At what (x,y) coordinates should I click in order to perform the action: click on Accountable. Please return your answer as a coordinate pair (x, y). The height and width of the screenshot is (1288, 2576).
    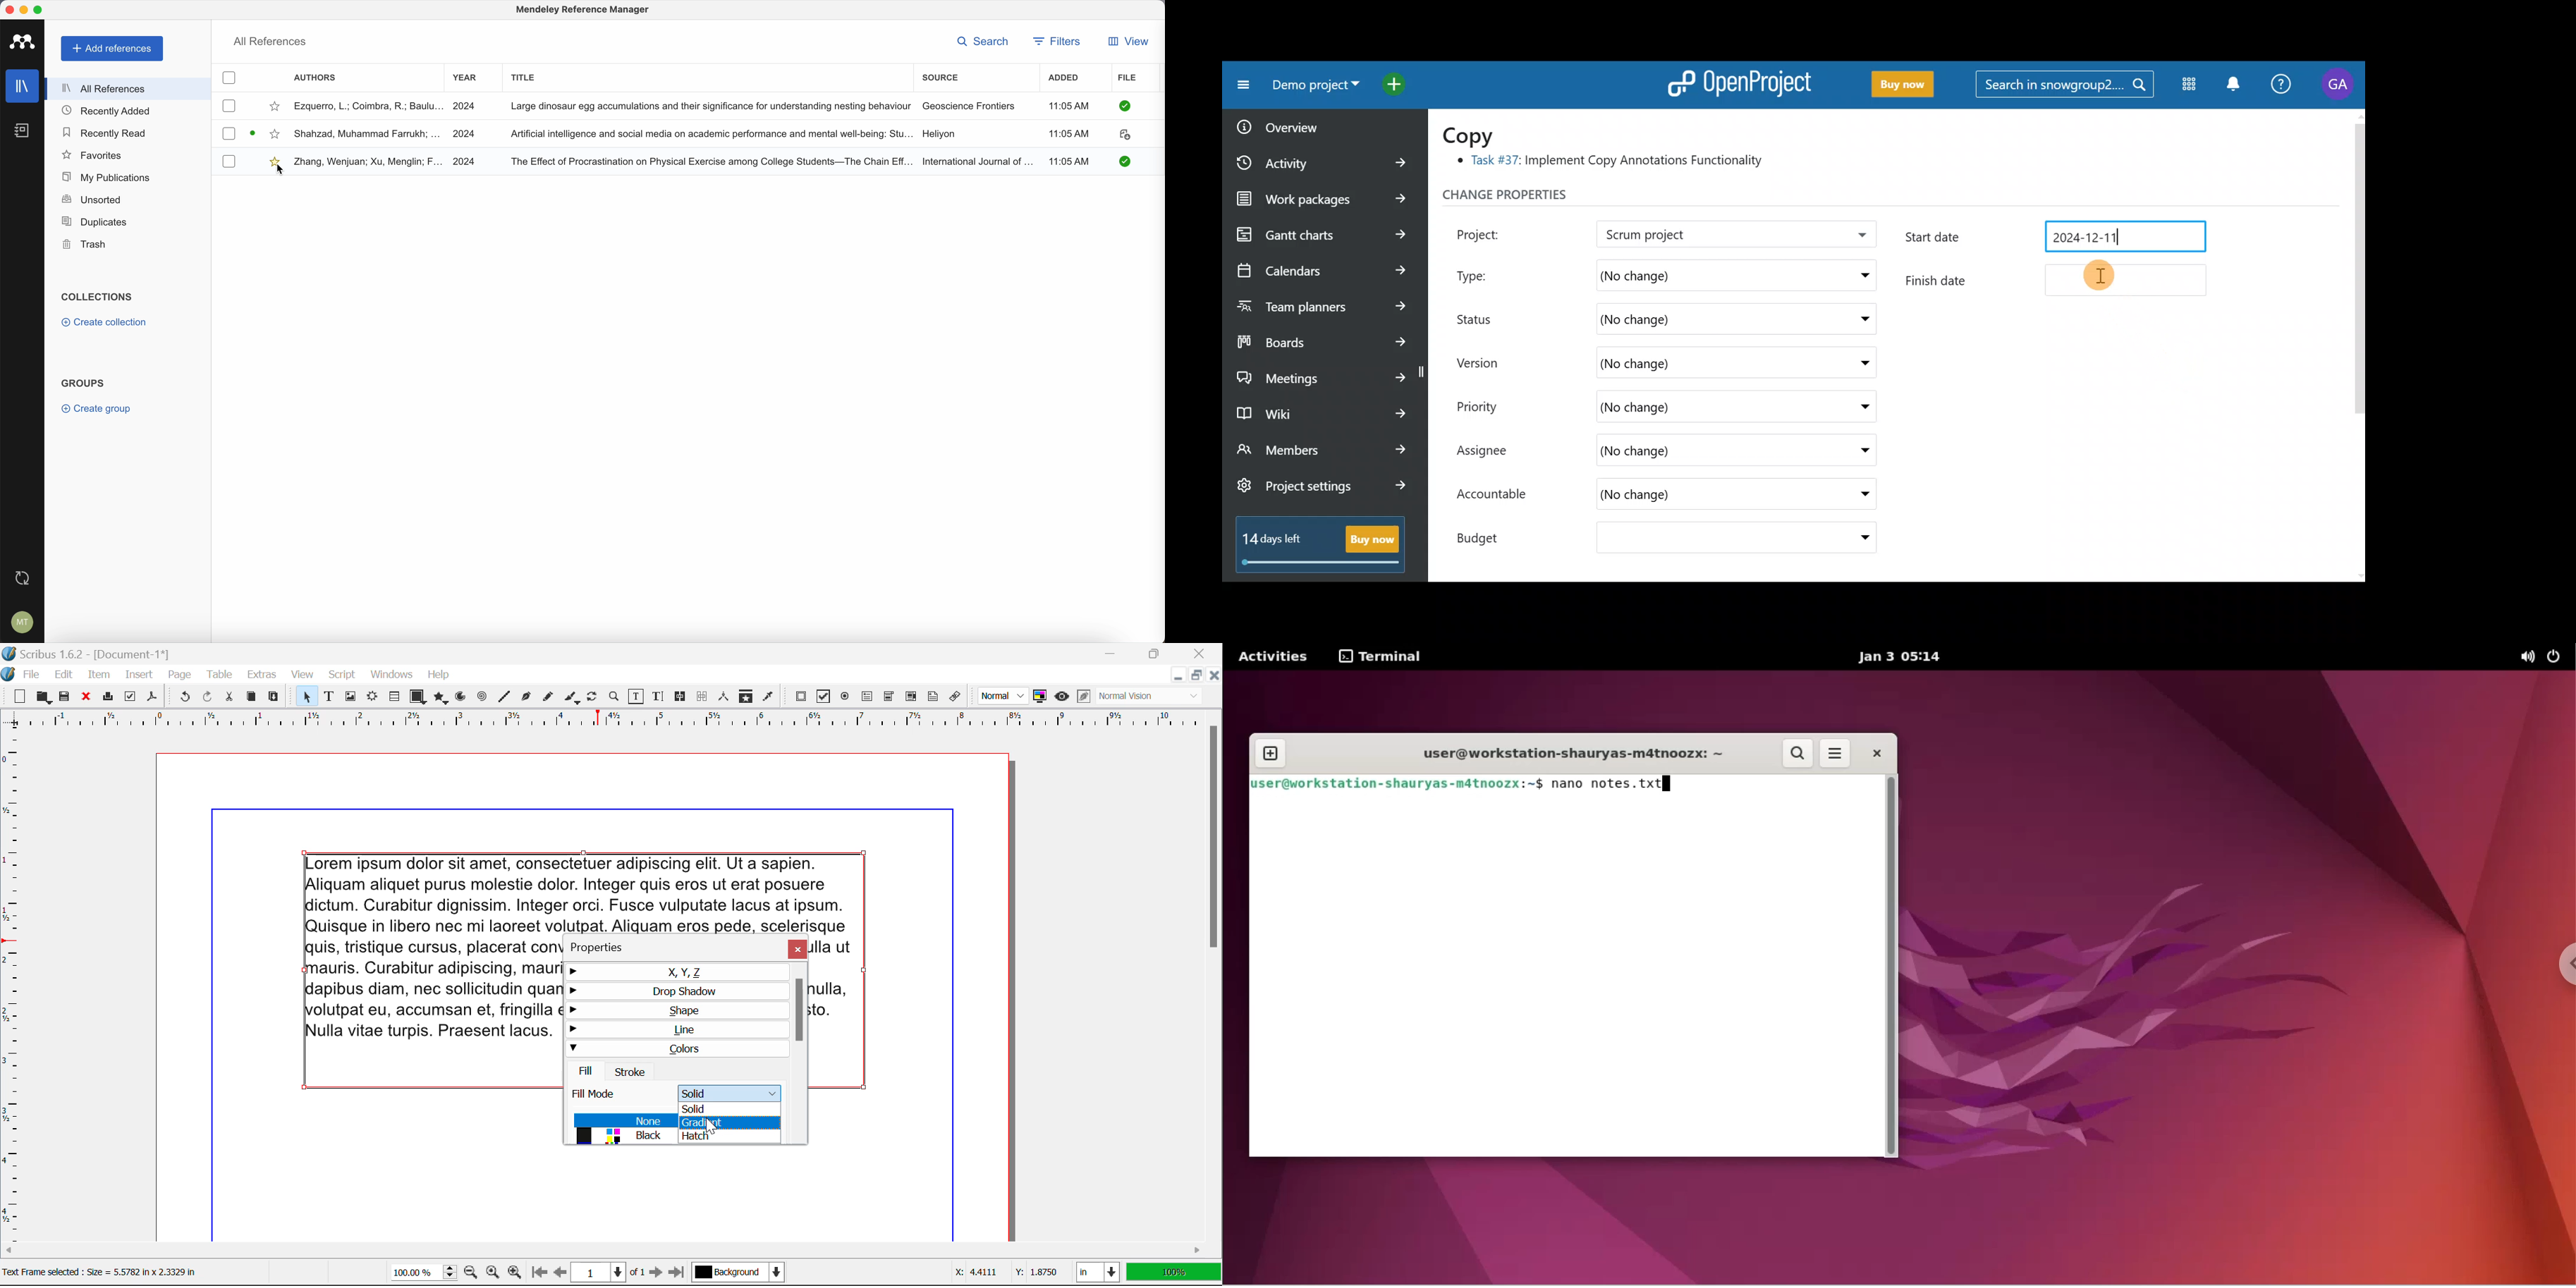
    Looking at the image, I should click on (1498, 495).